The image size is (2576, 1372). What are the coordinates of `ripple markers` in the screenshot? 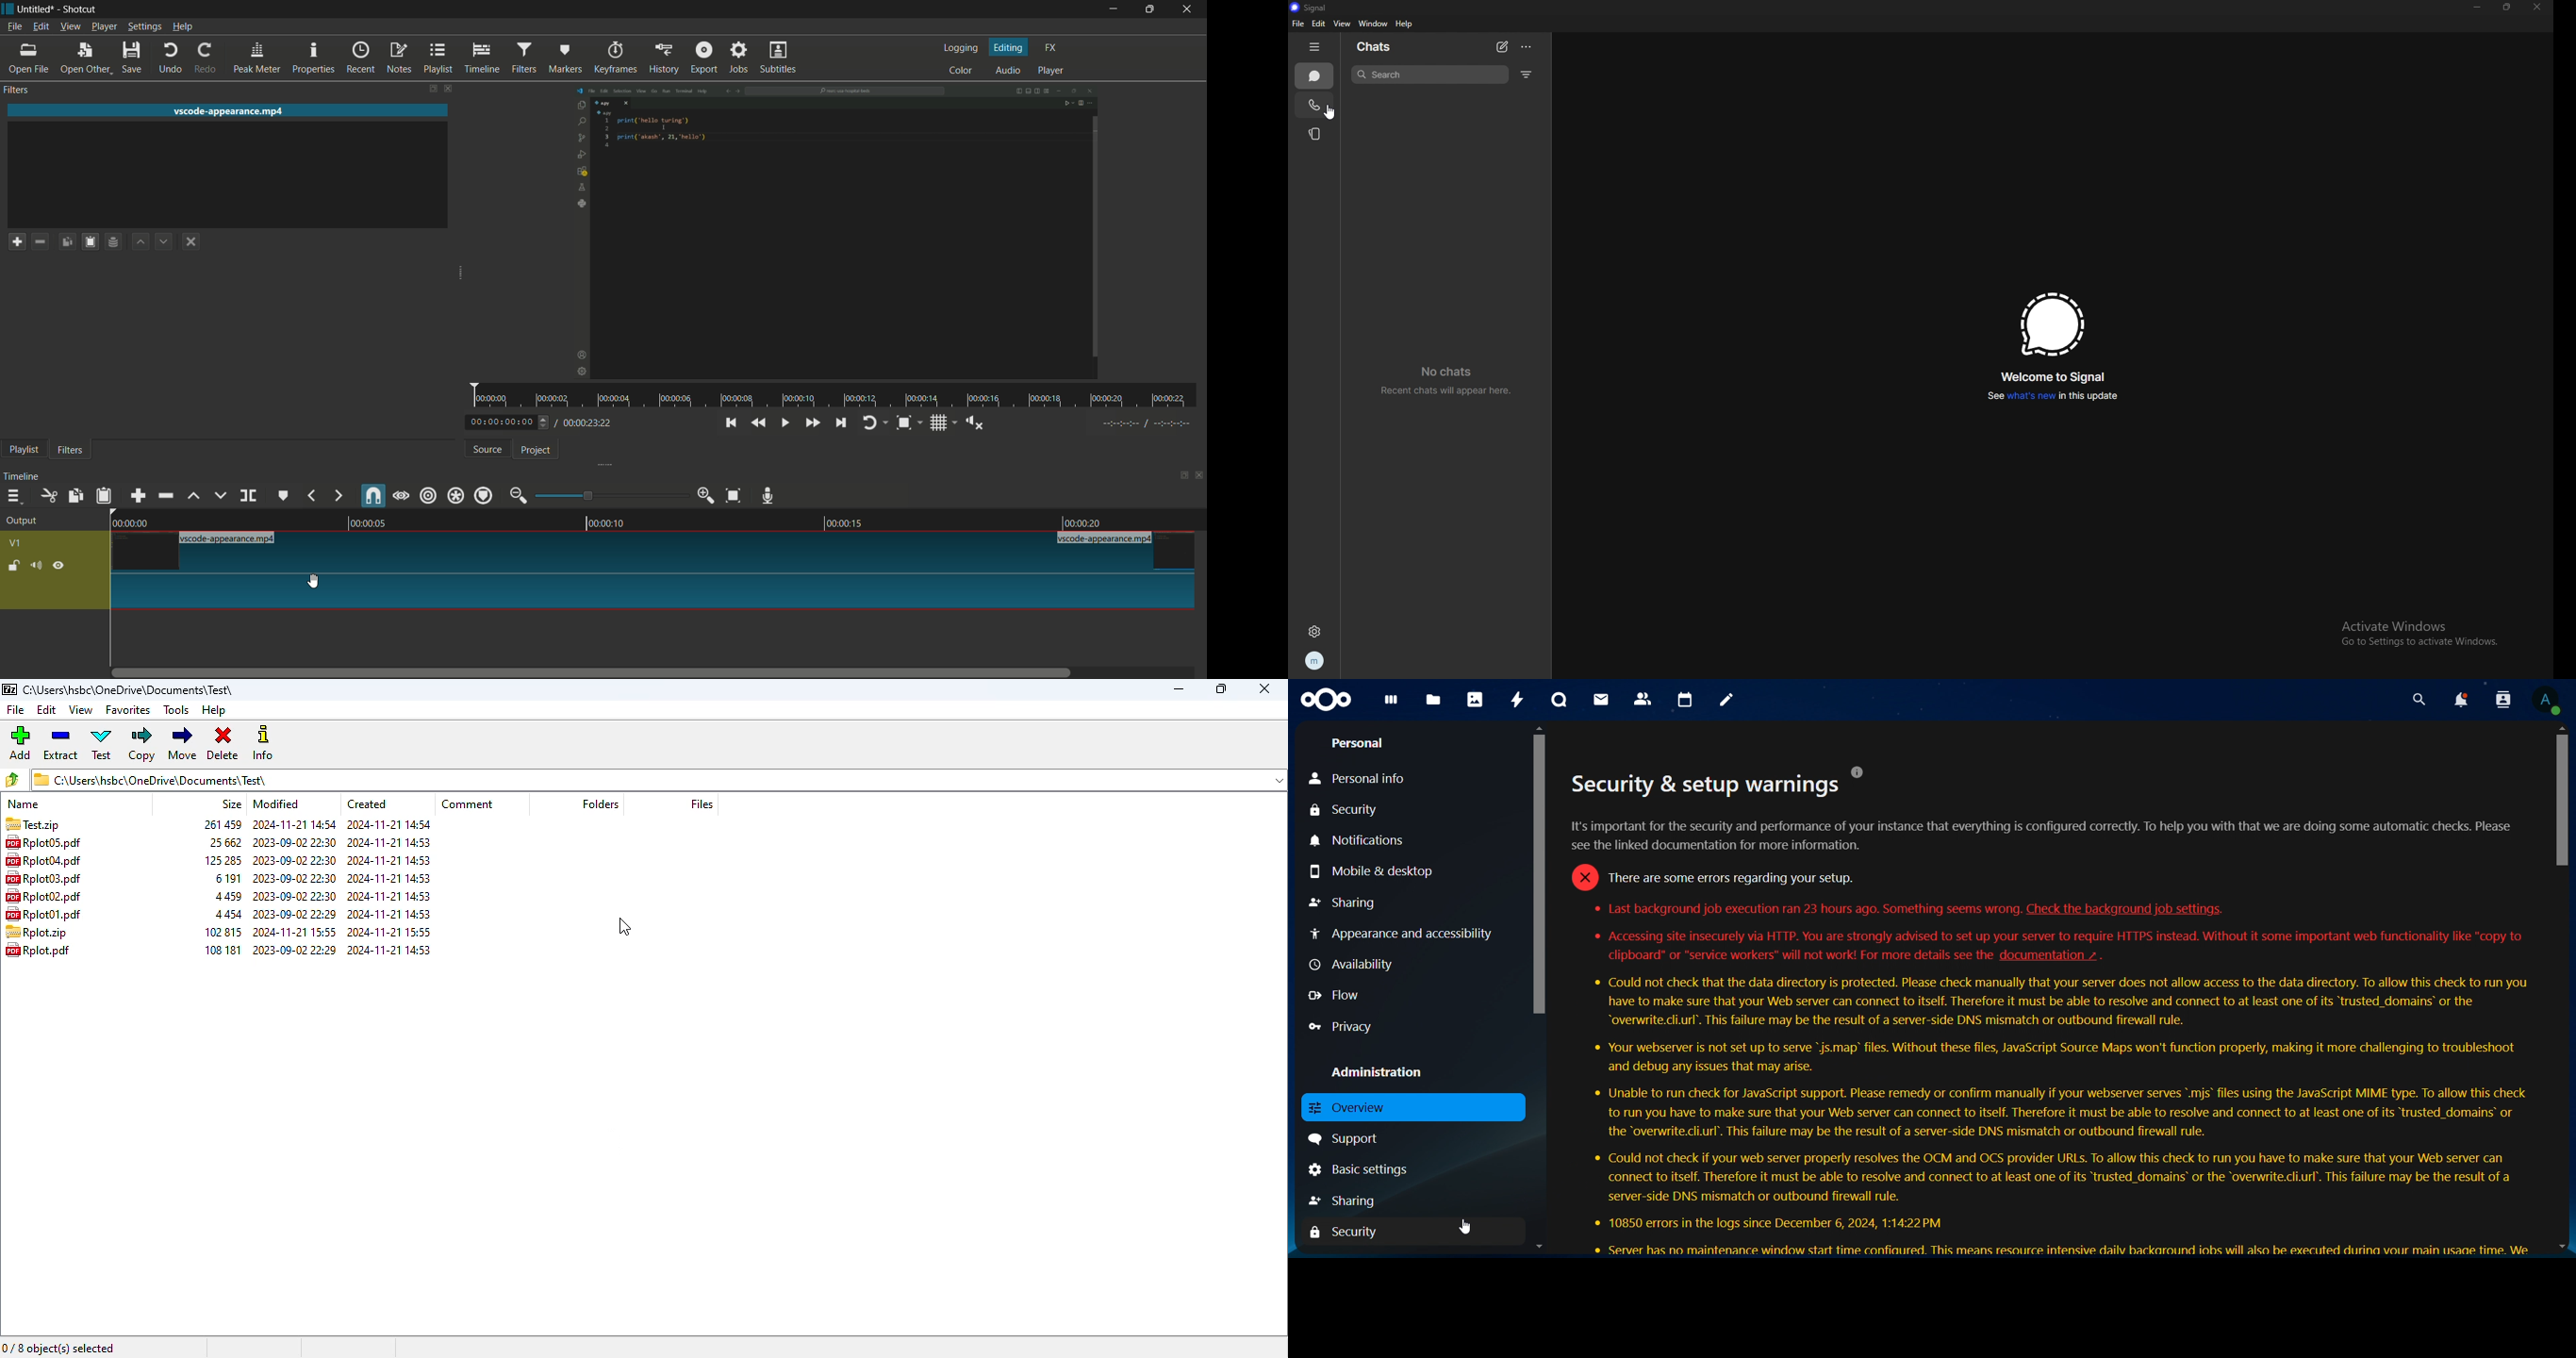 It's located at (484, 495).